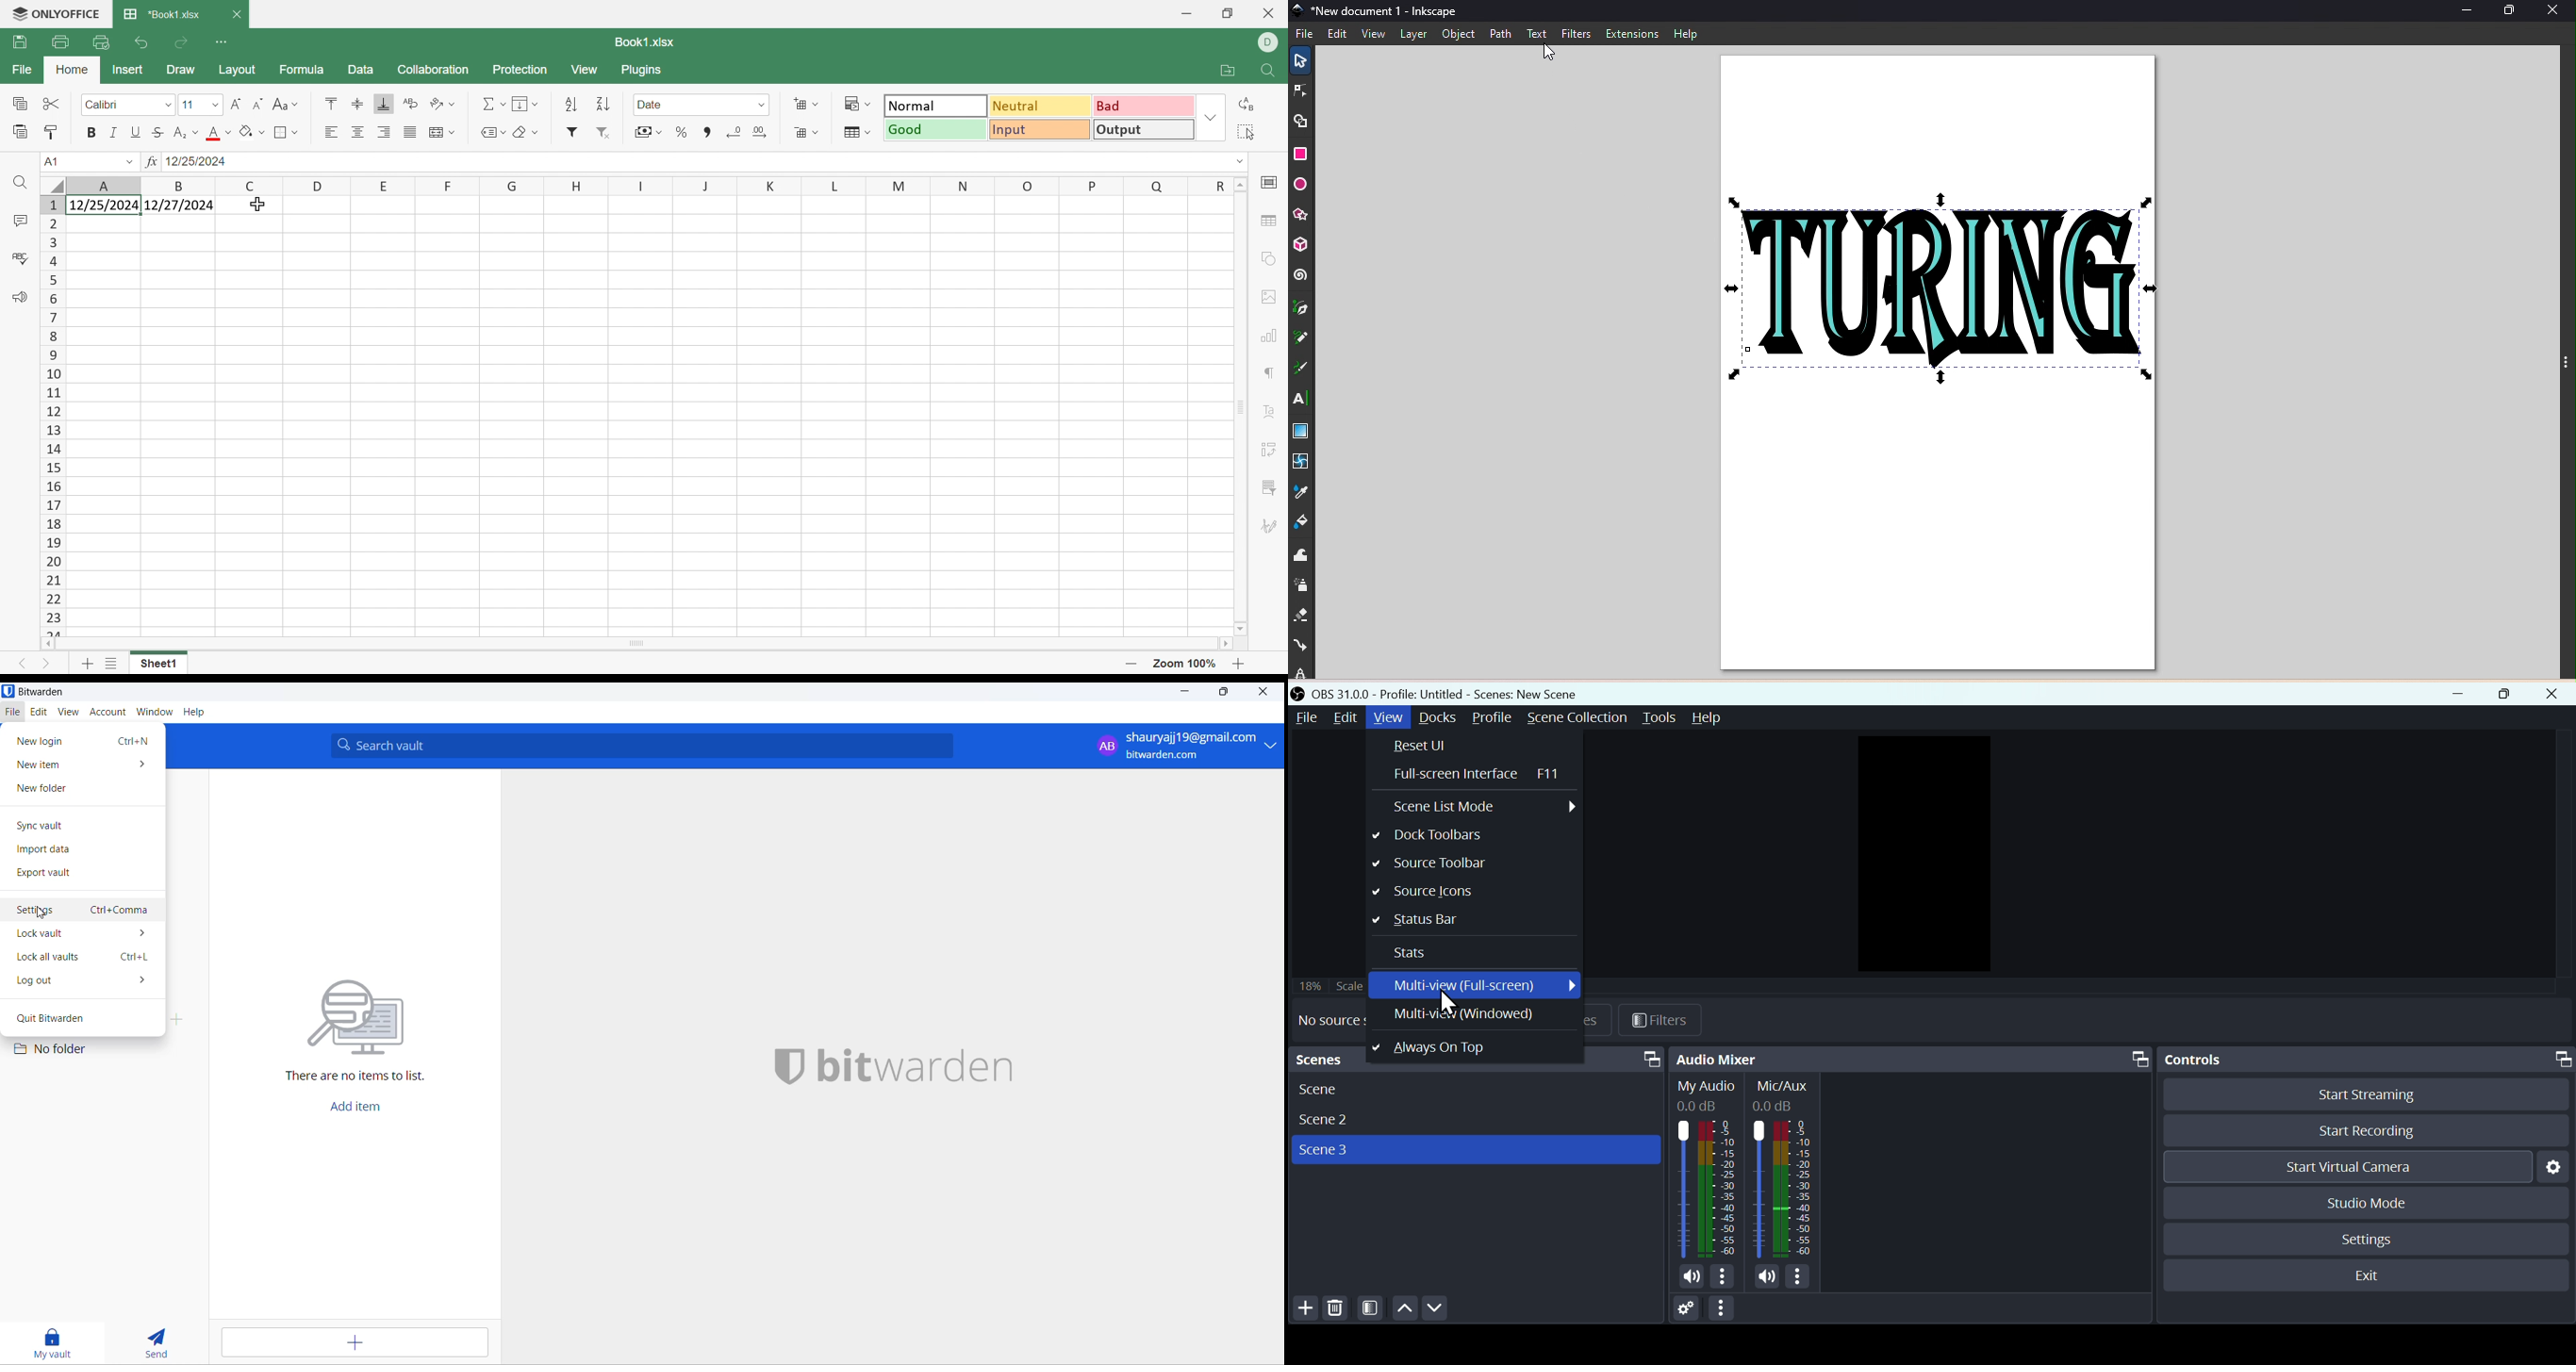 Image resolution: width=2576 pixels, height=1372 pixels. Describe the element at coordinates (1707, 1169) in the screenshot. I see `Desktop Audio` at that location.